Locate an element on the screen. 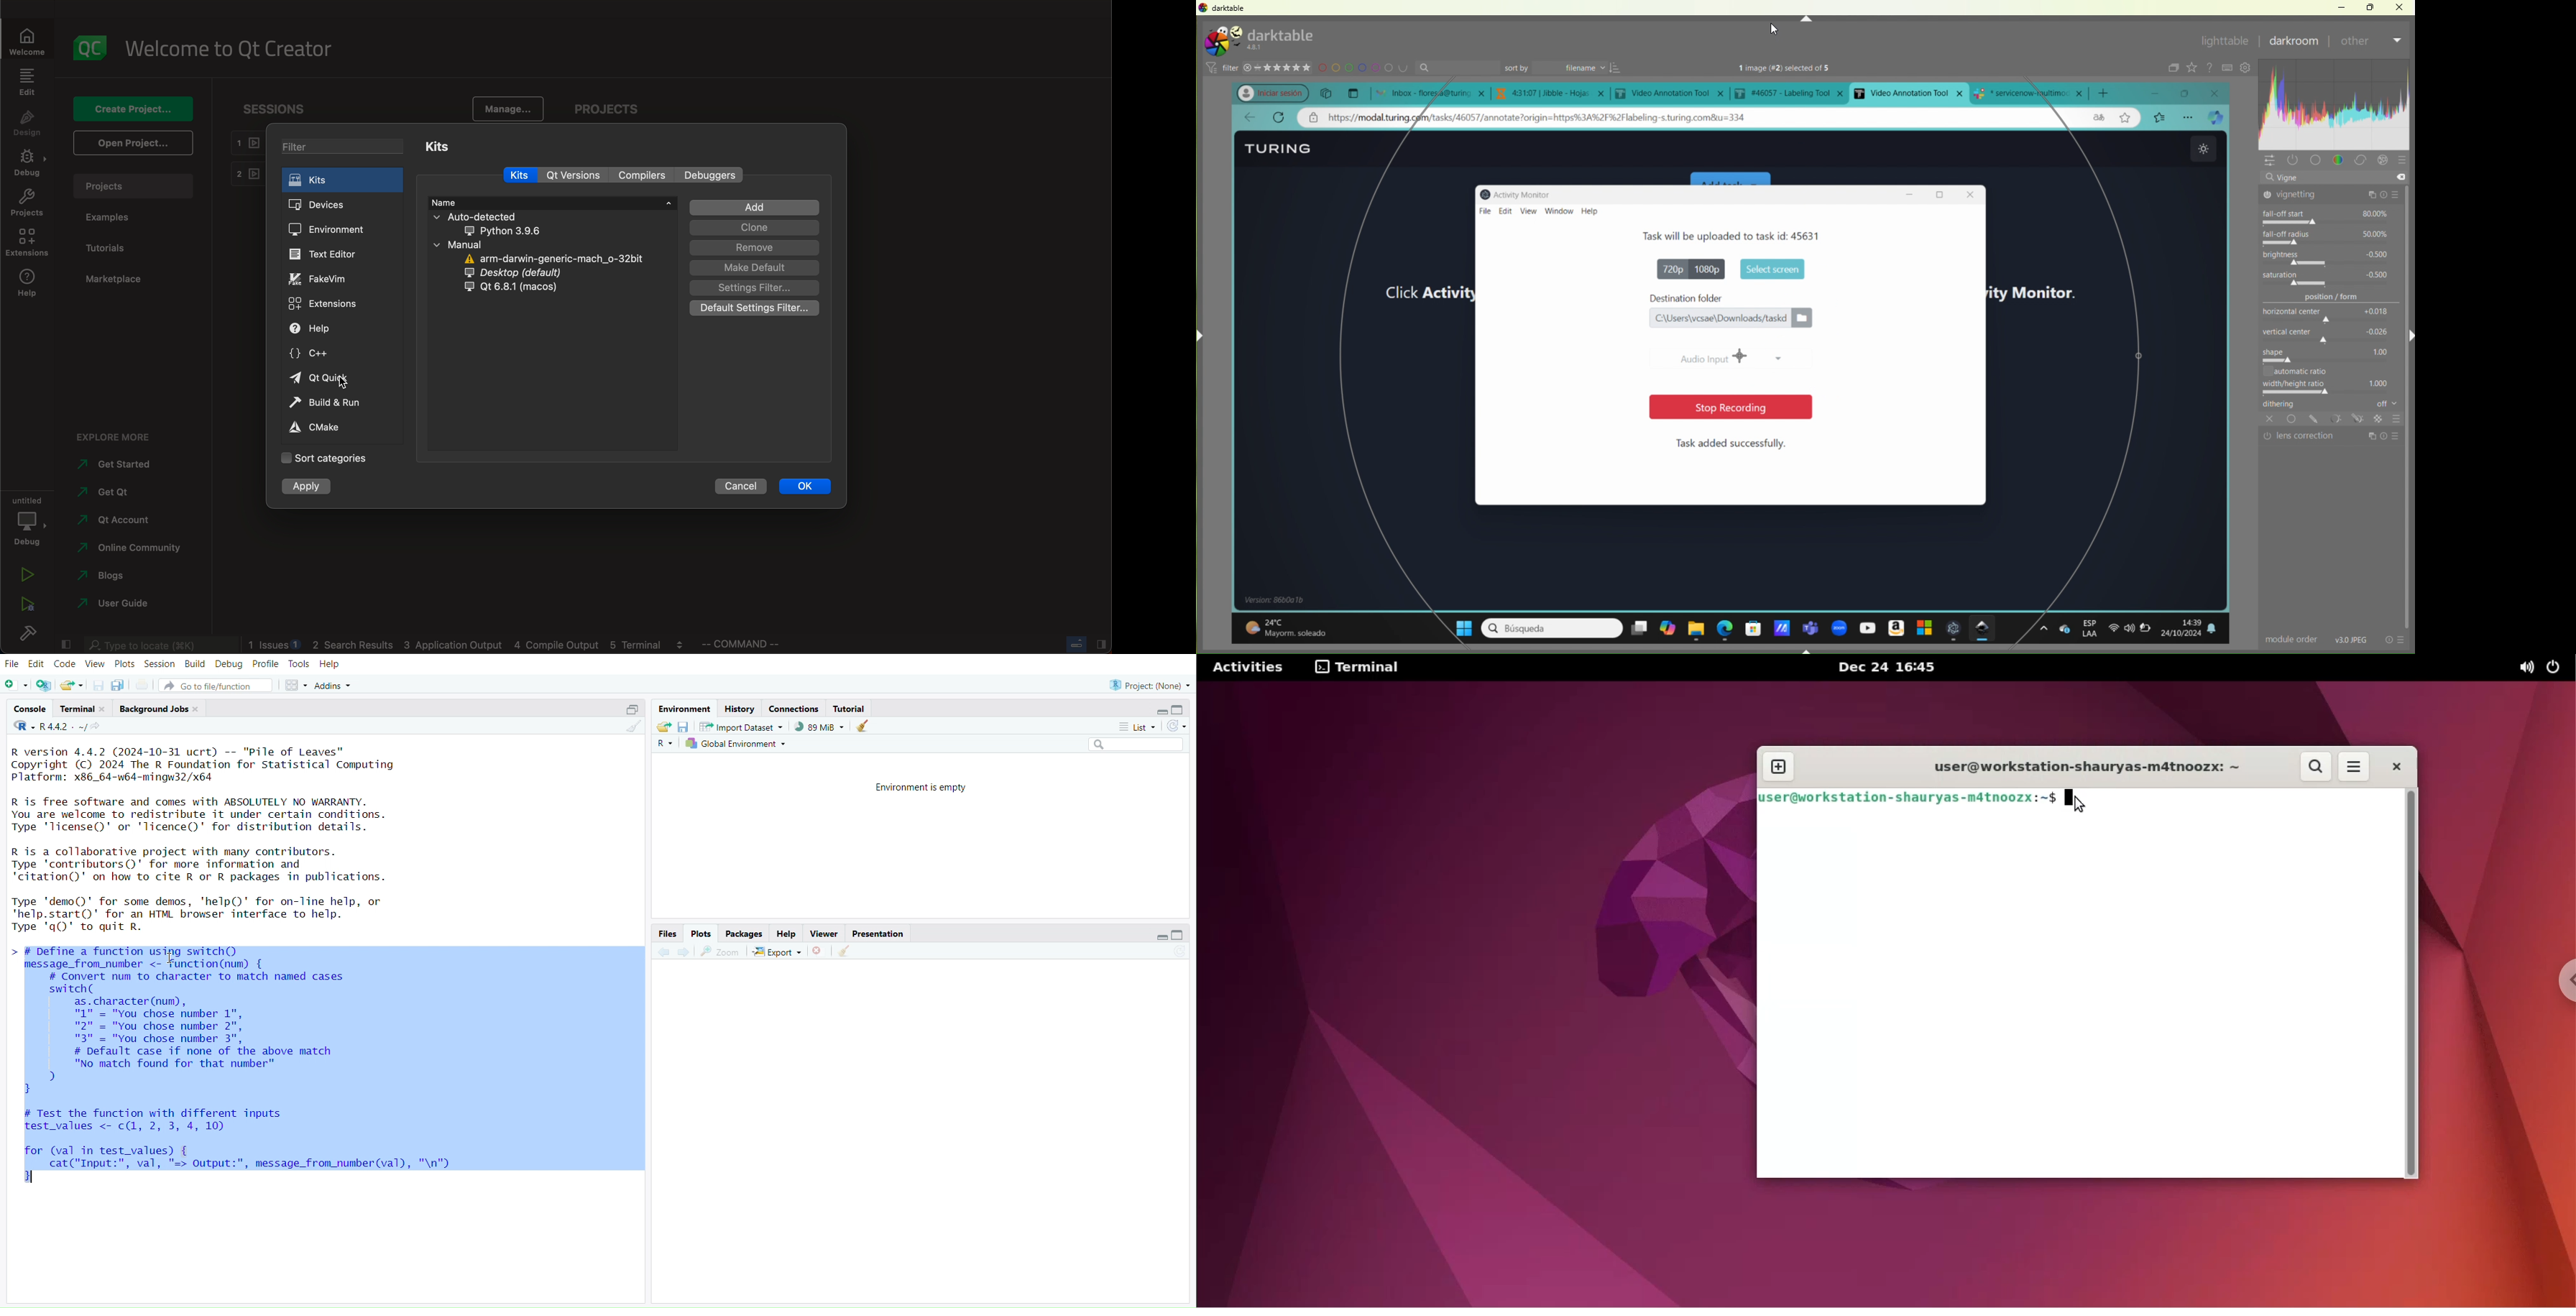 Image resolution: width=2576 pixels, height=1316 pixels. Close is located at coordinates (2399, 7).